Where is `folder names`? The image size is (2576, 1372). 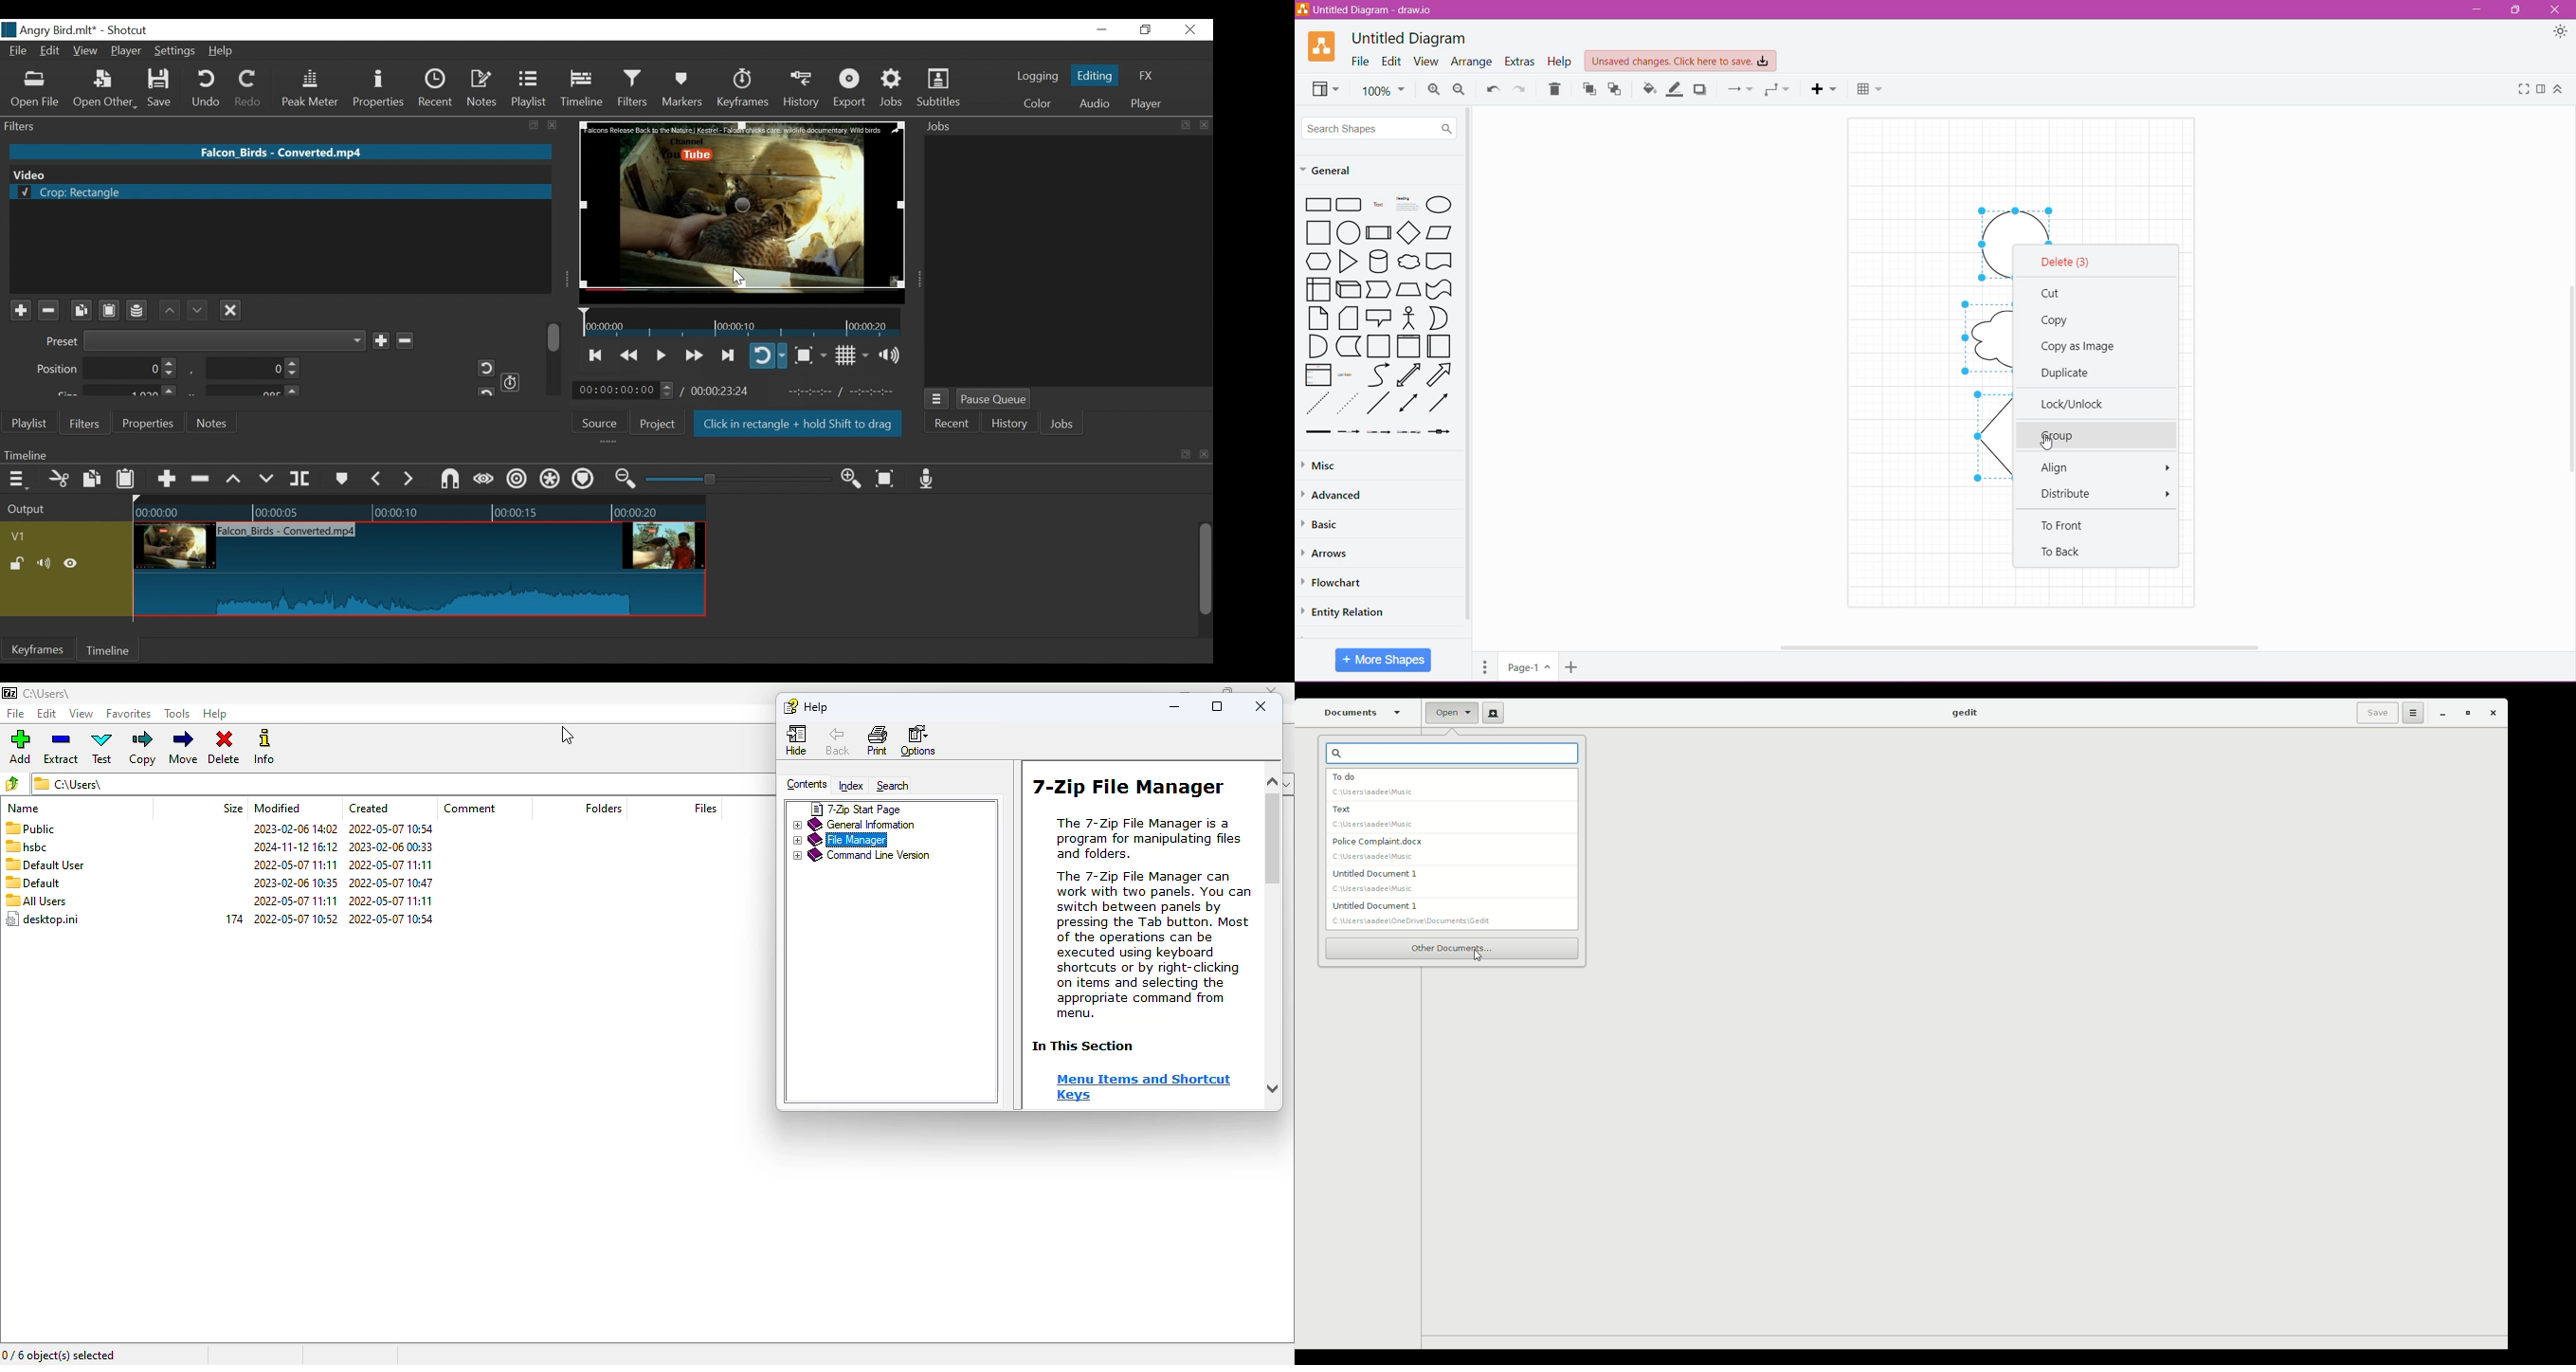
folder names is located at coordinates (43, 874).